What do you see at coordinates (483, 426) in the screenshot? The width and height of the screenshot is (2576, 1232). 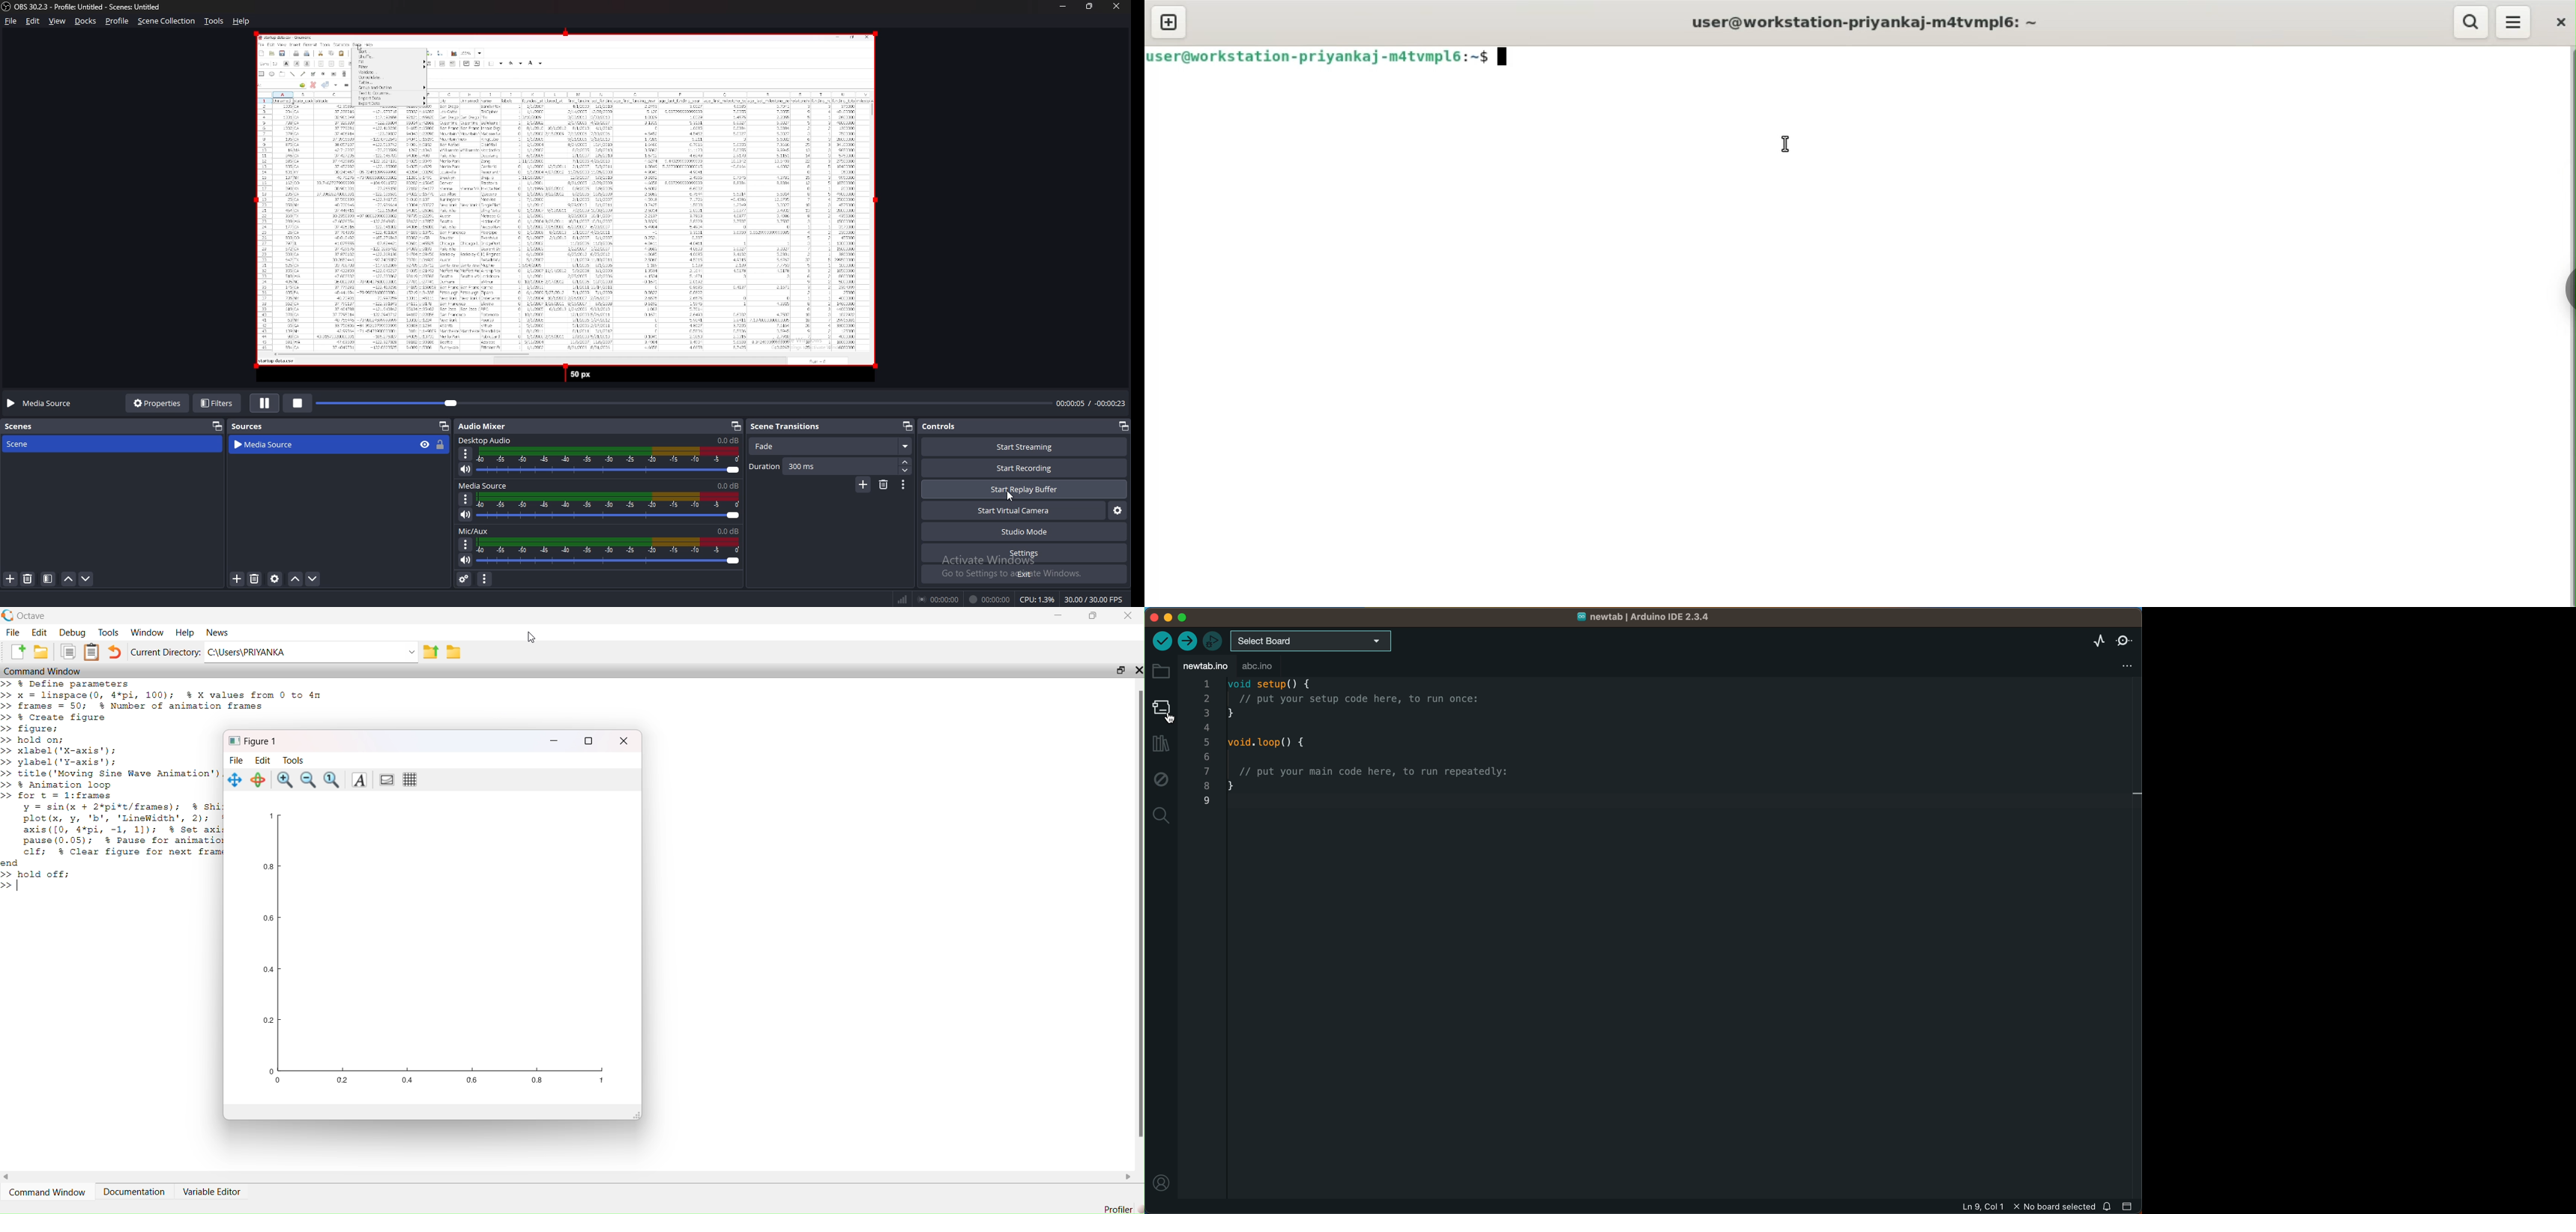 I see `audio mixer` at bounding box center [483, 426].